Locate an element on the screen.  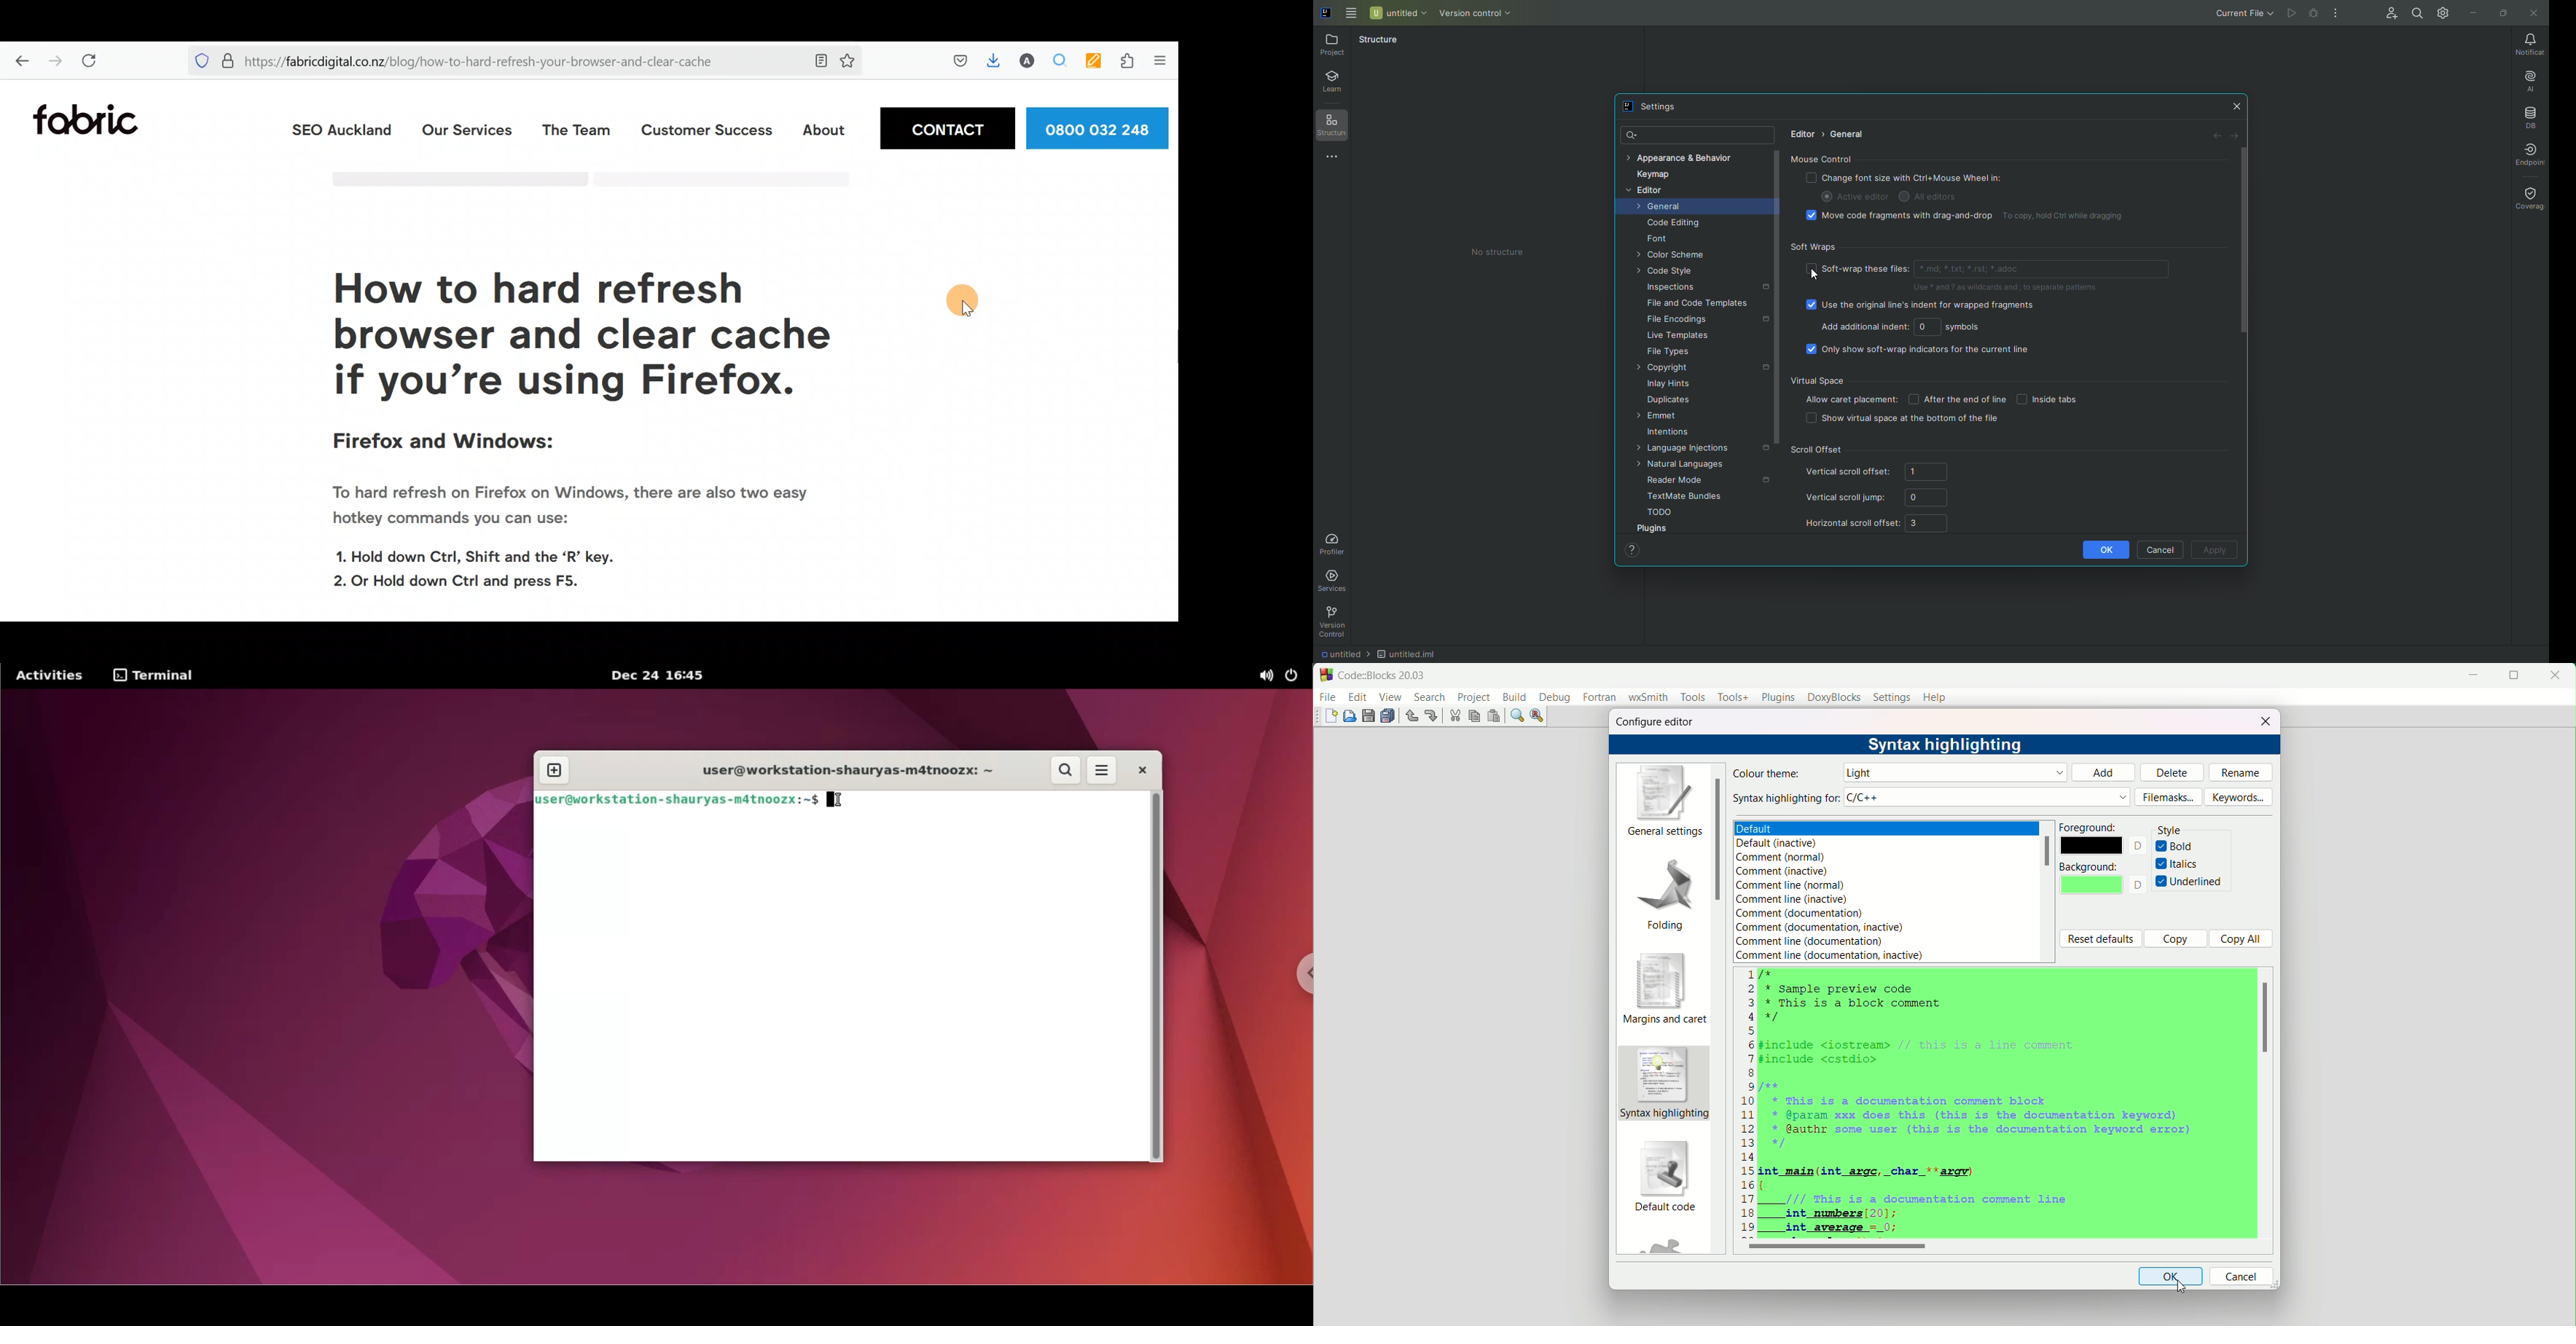
italics is located at coordinates (2178, 863).